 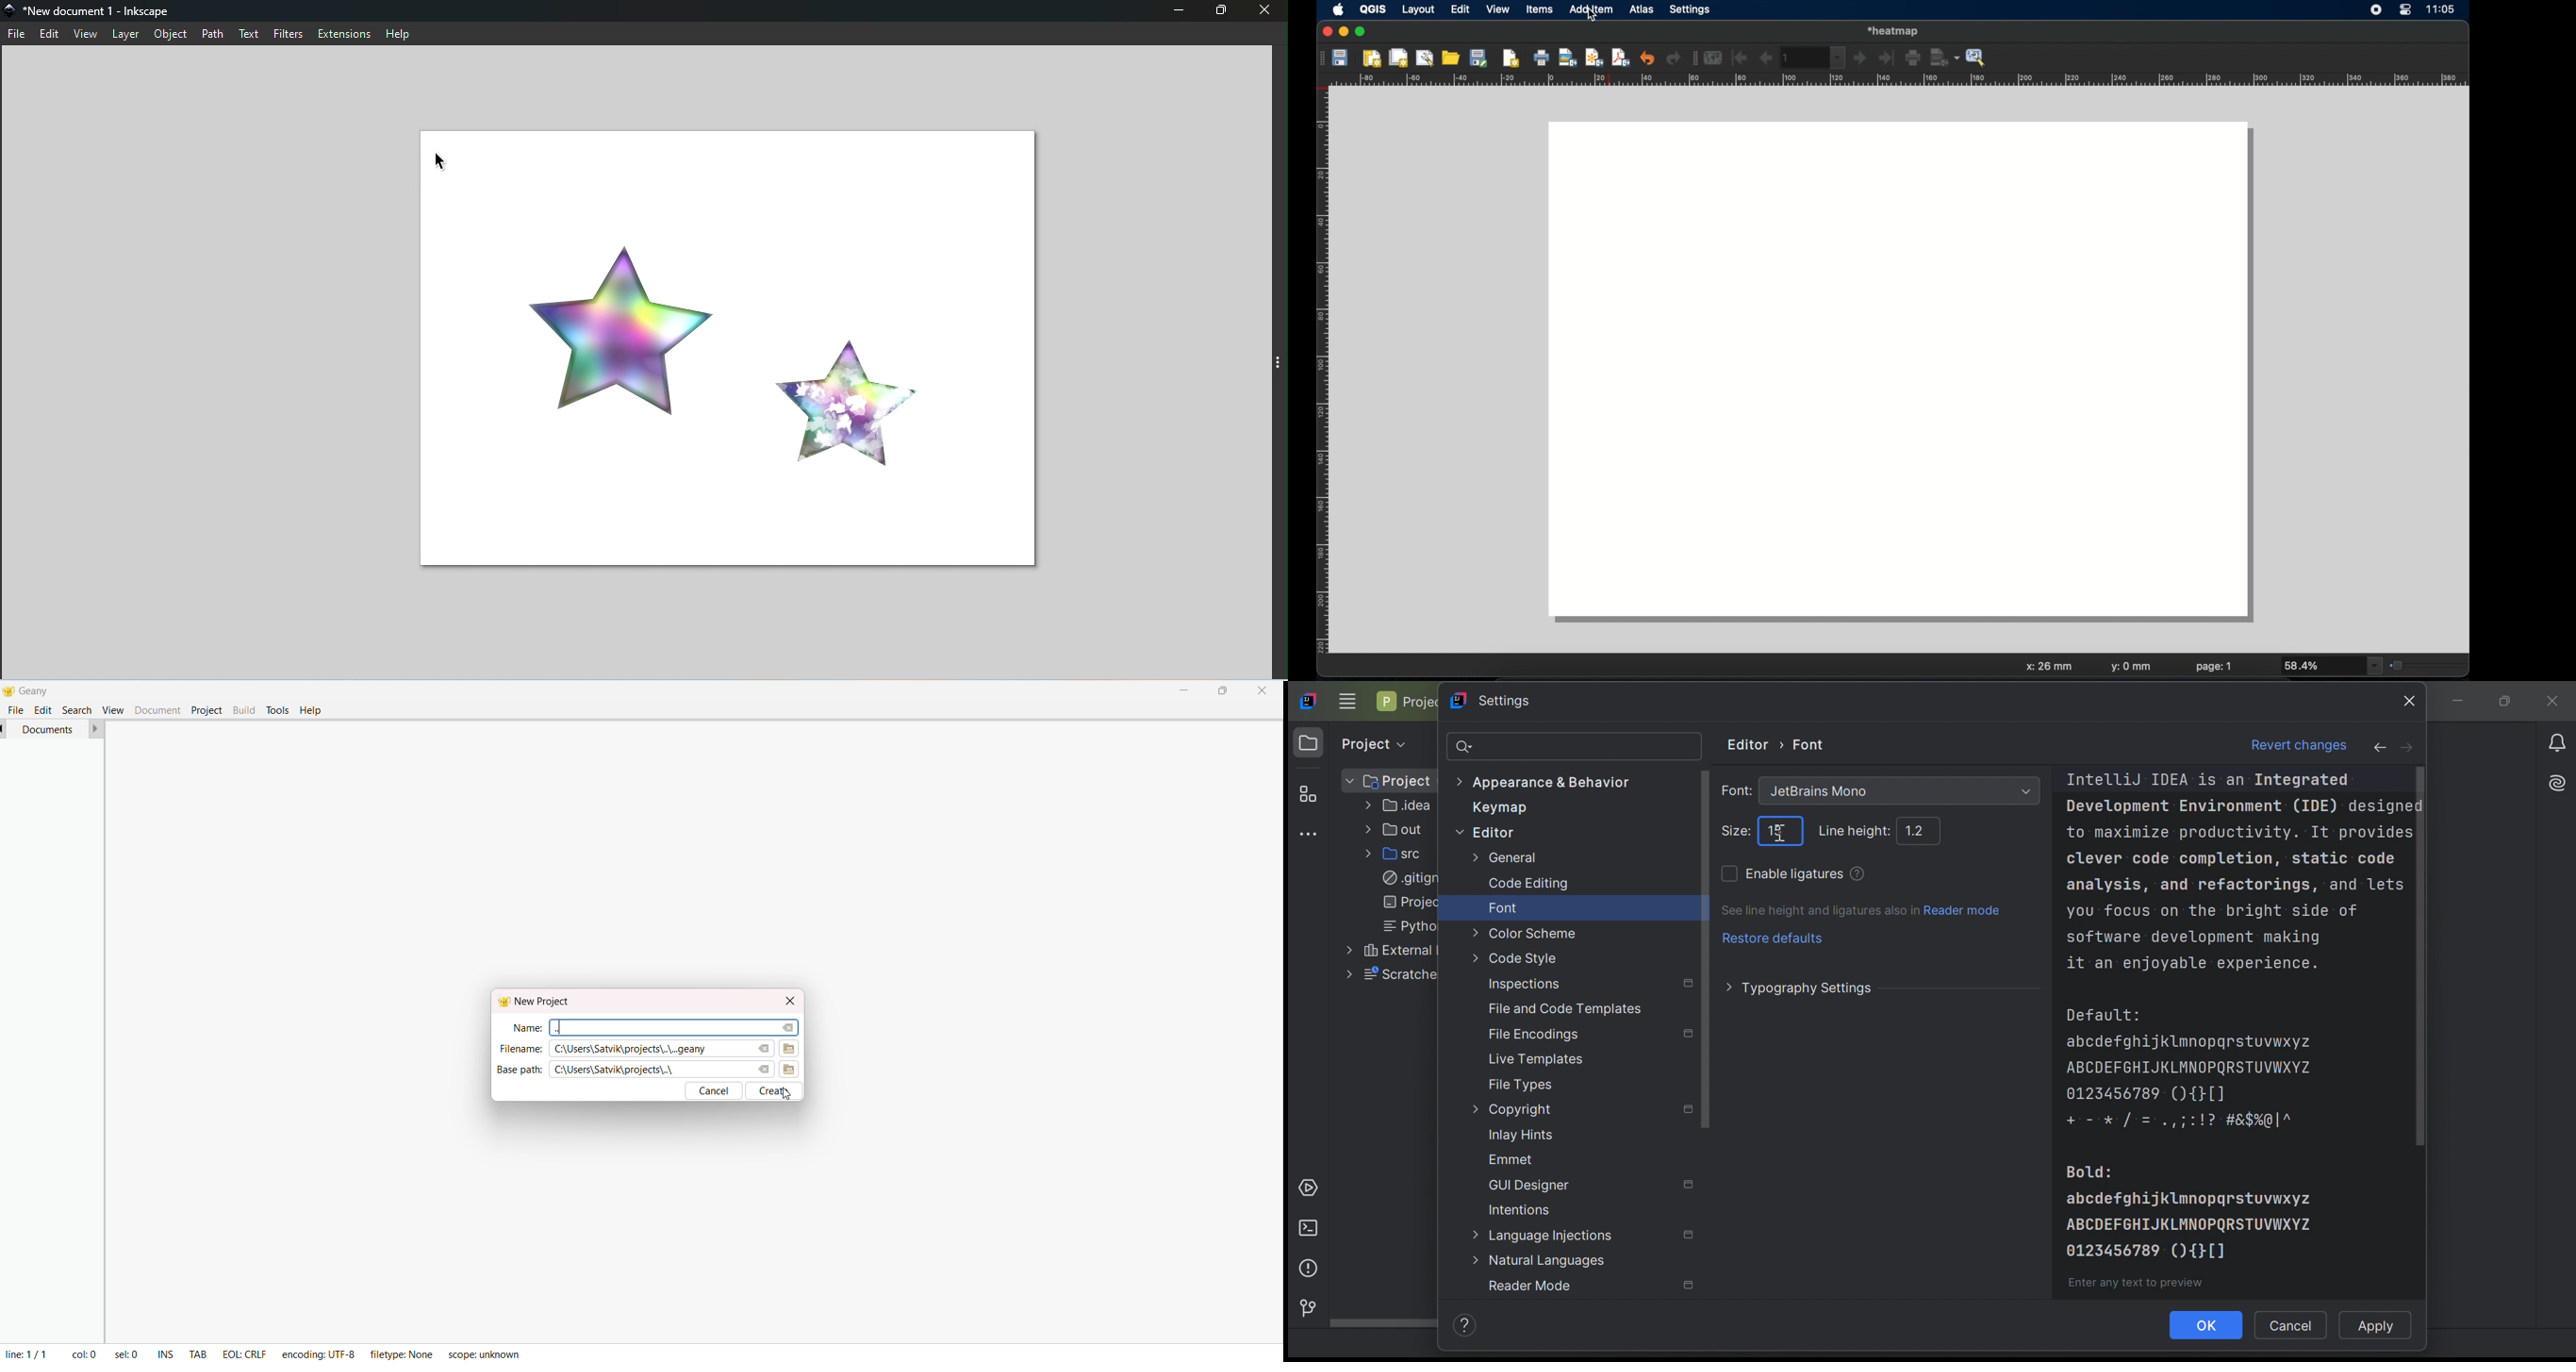 I want to click on Extensions, so click(x=343, y=34).